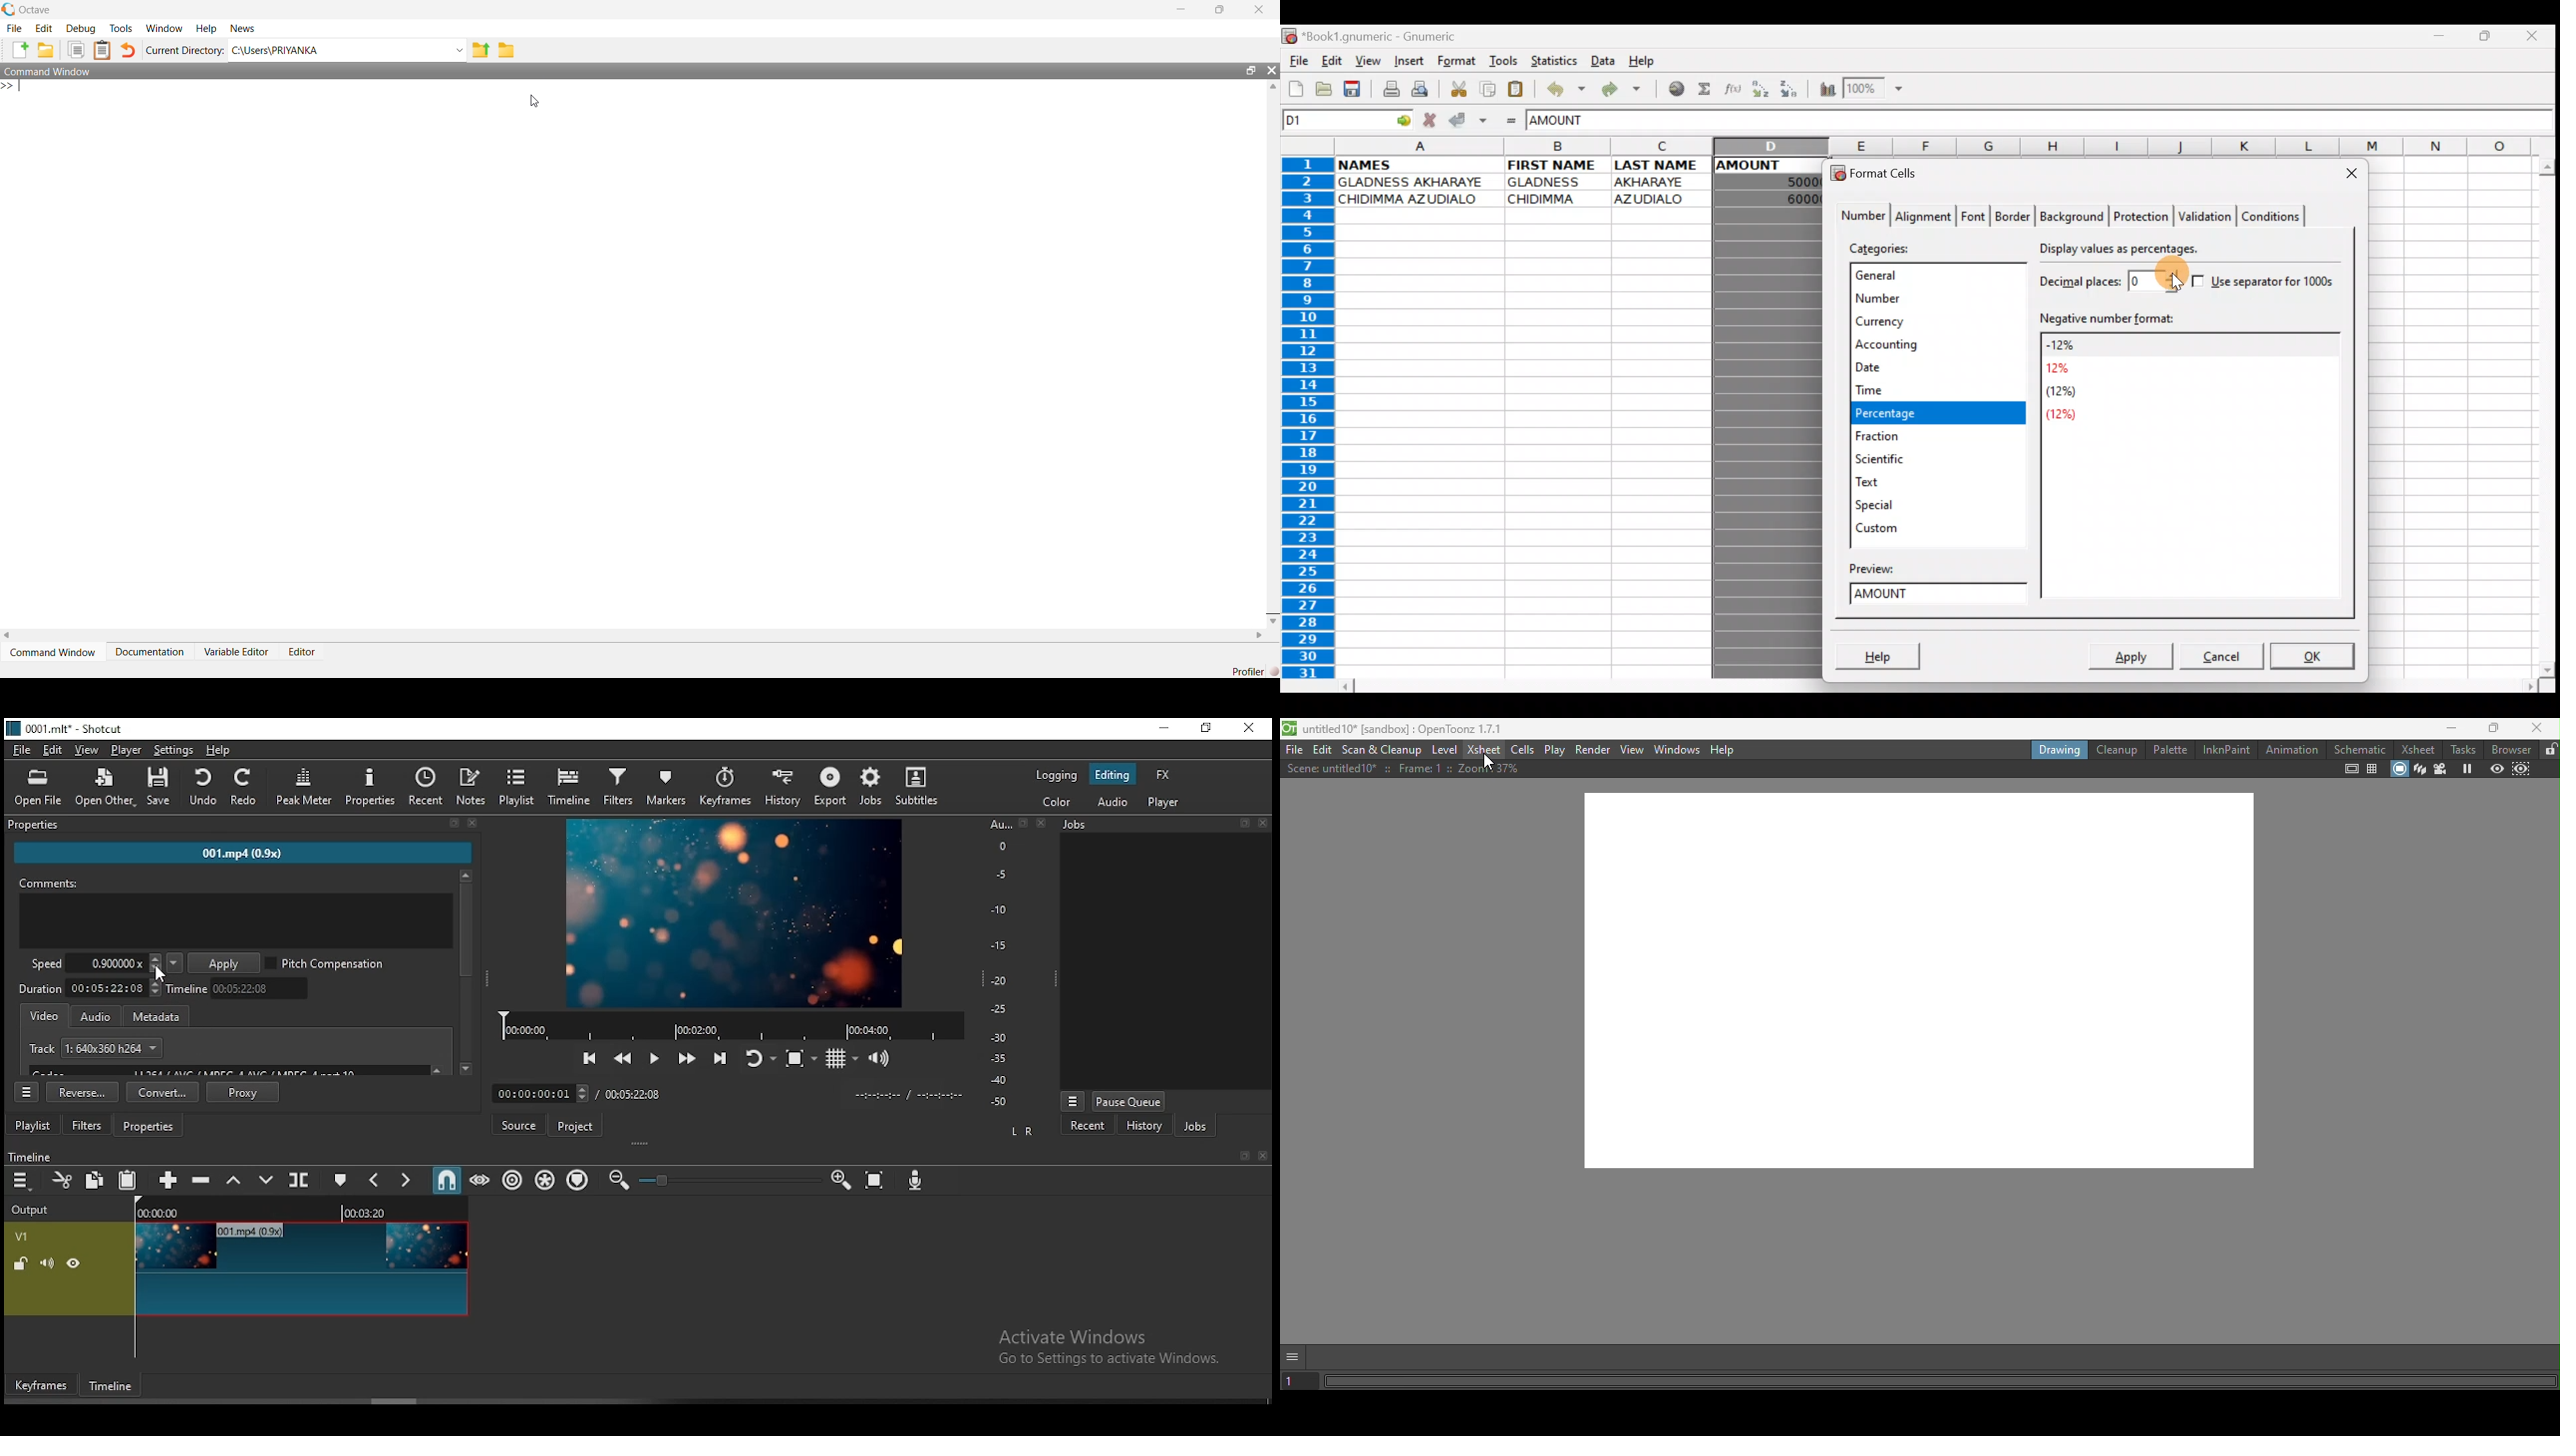 The height and width of the screenshot is (1456, 2576). What do you see at coordinates (87, 750) in the screenshot?
I see `view` at bounding box center [87, 750].